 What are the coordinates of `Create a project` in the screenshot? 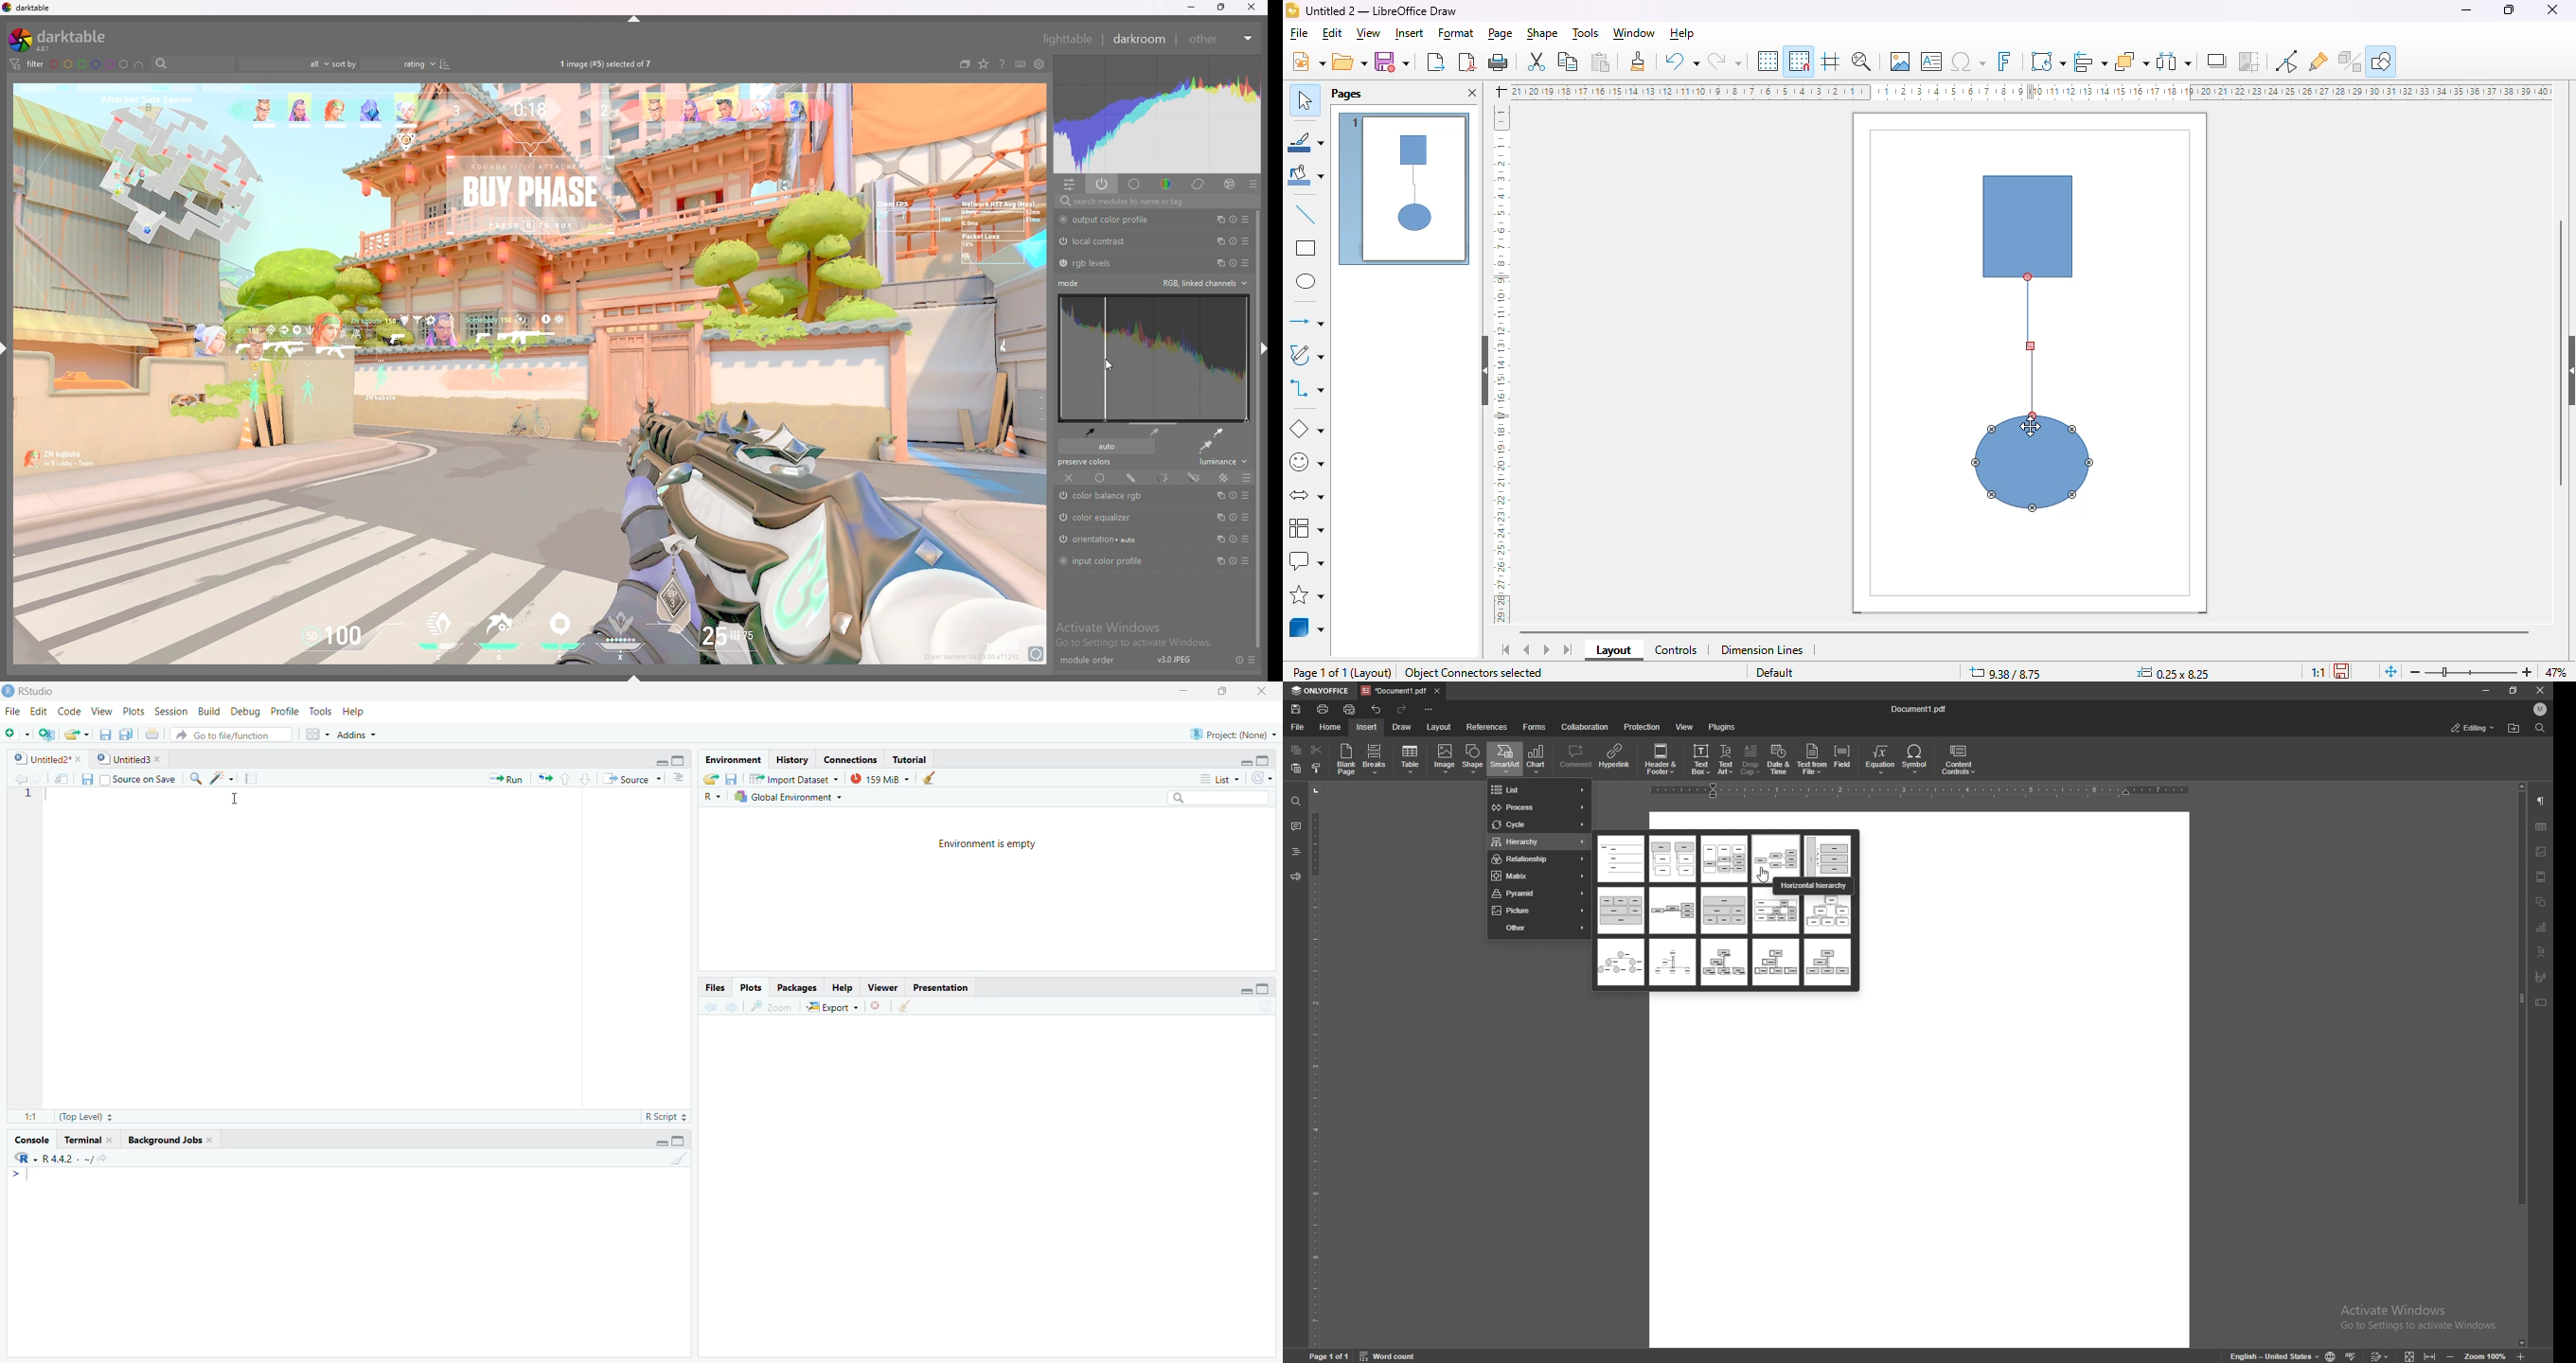 It's located at (47, 736).